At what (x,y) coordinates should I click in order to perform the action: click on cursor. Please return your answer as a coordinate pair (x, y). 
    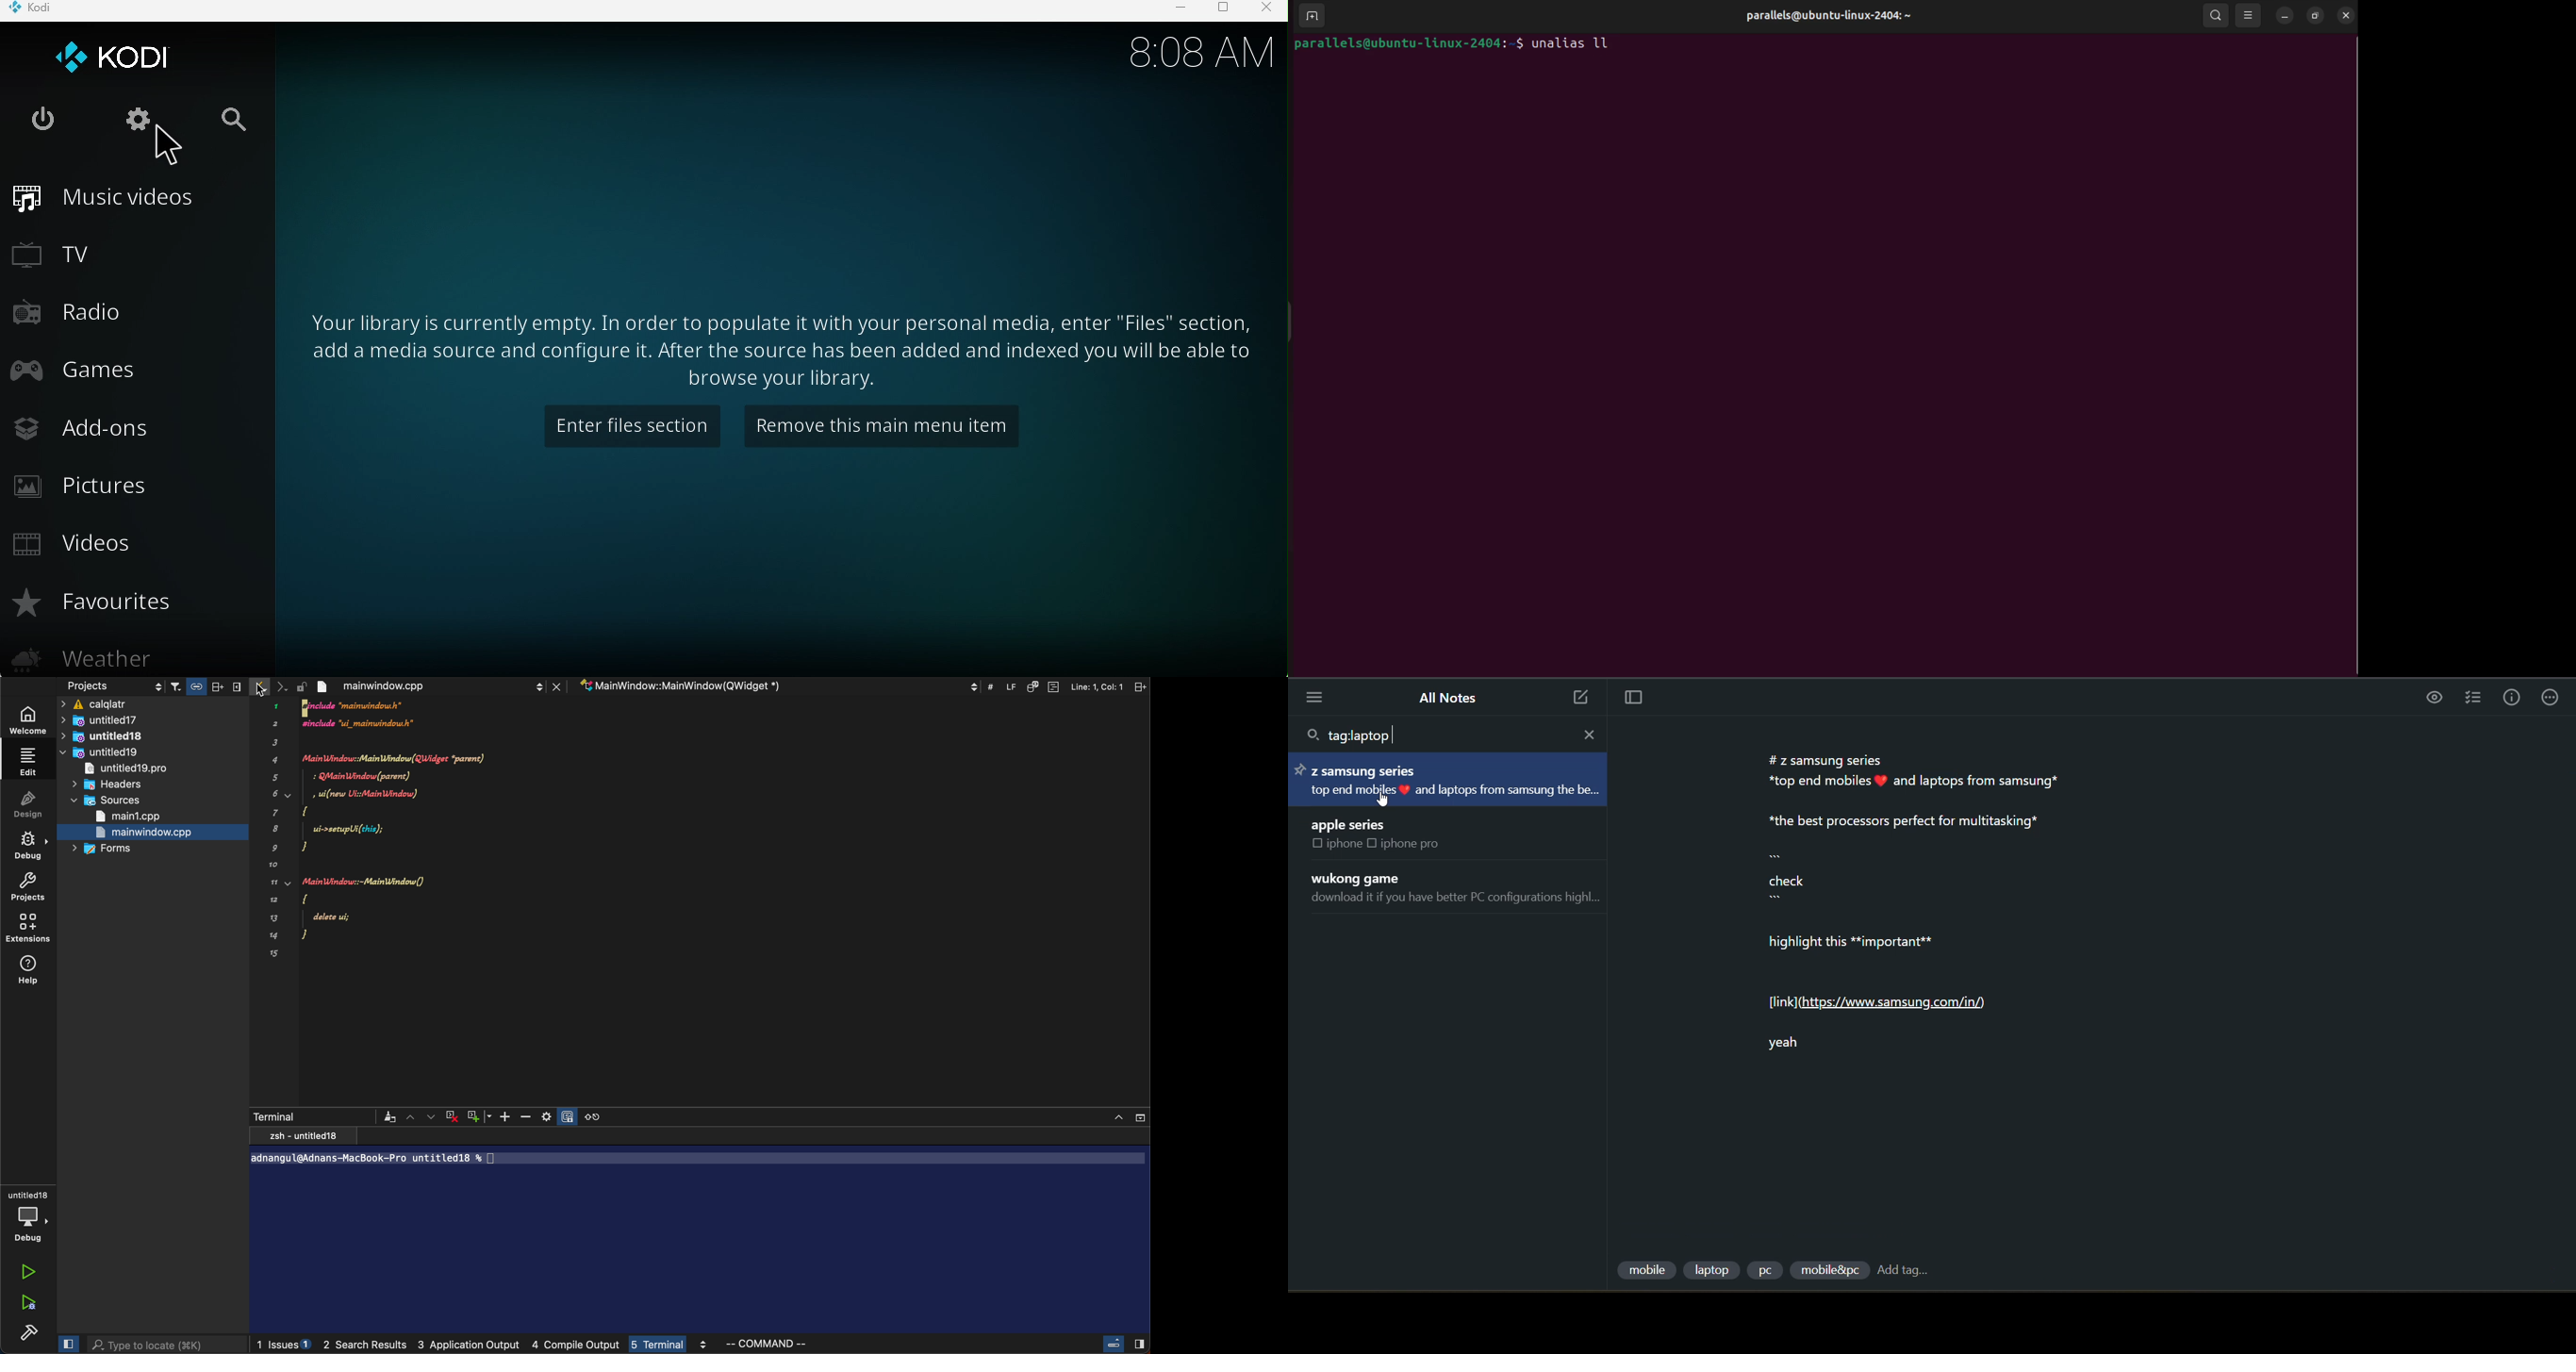
    Looking at the image, I should click on (260, 689).